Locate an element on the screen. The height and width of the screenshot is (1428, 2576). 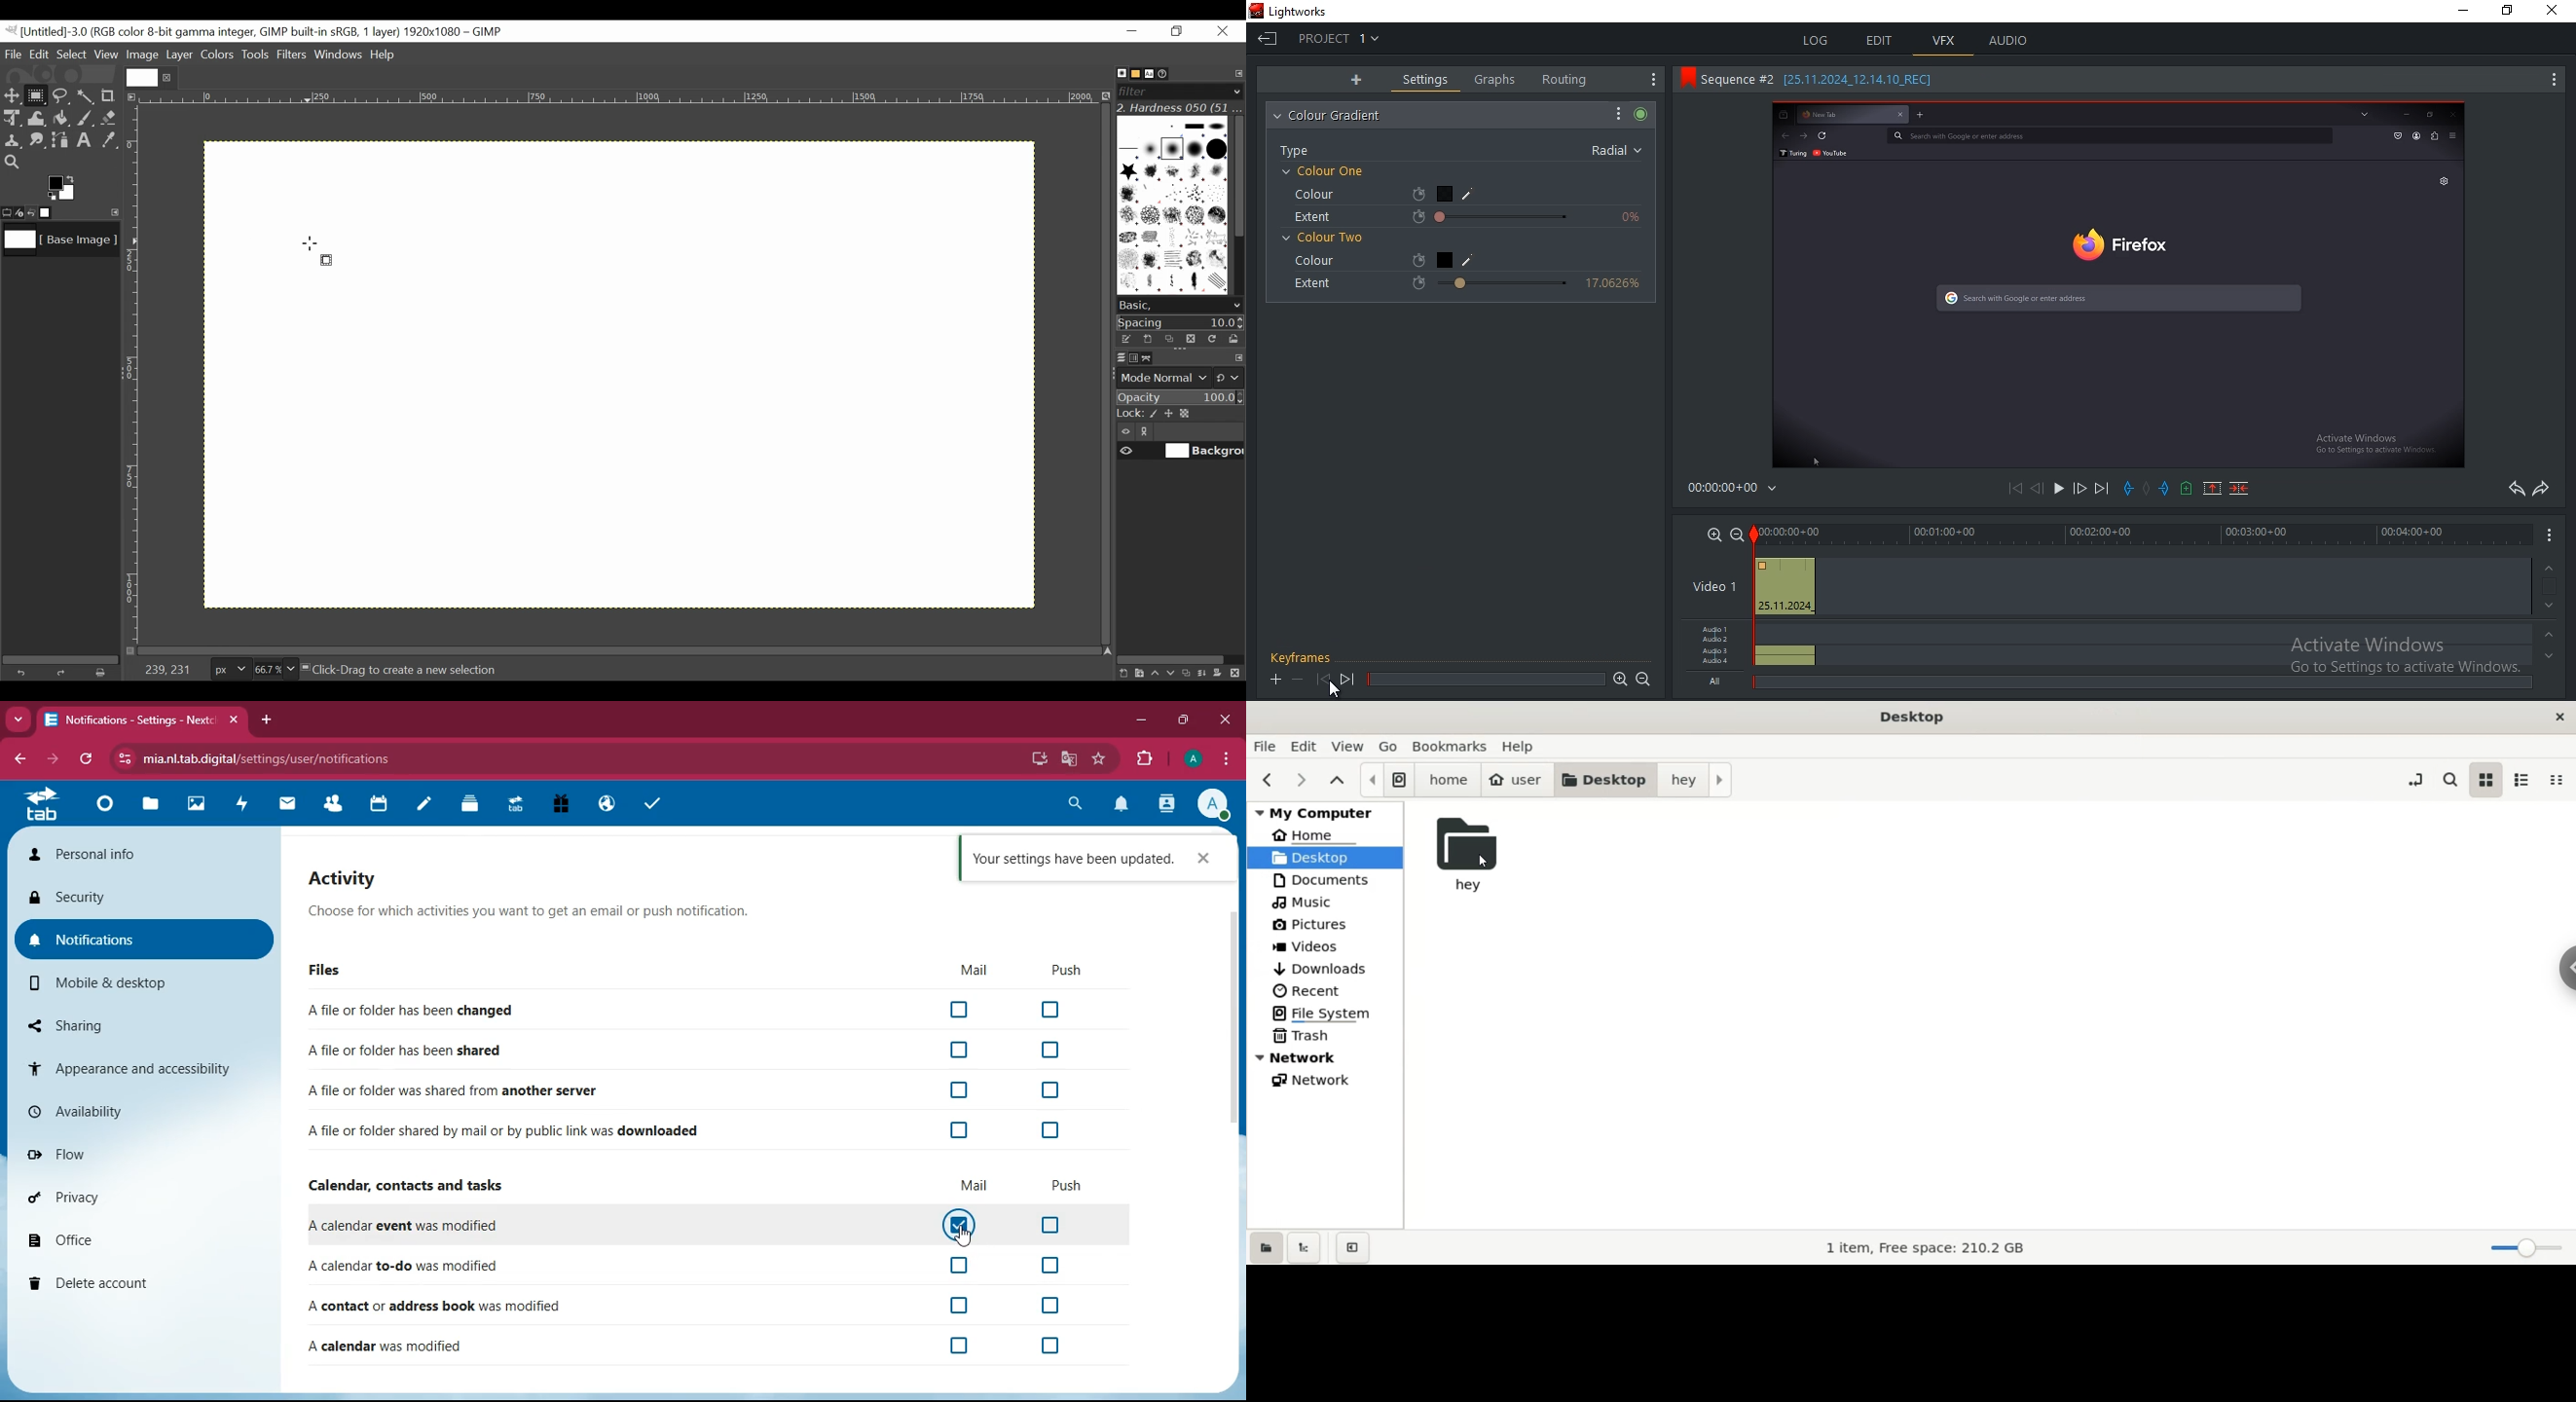
Restore is located at coordinates (2513, 9).